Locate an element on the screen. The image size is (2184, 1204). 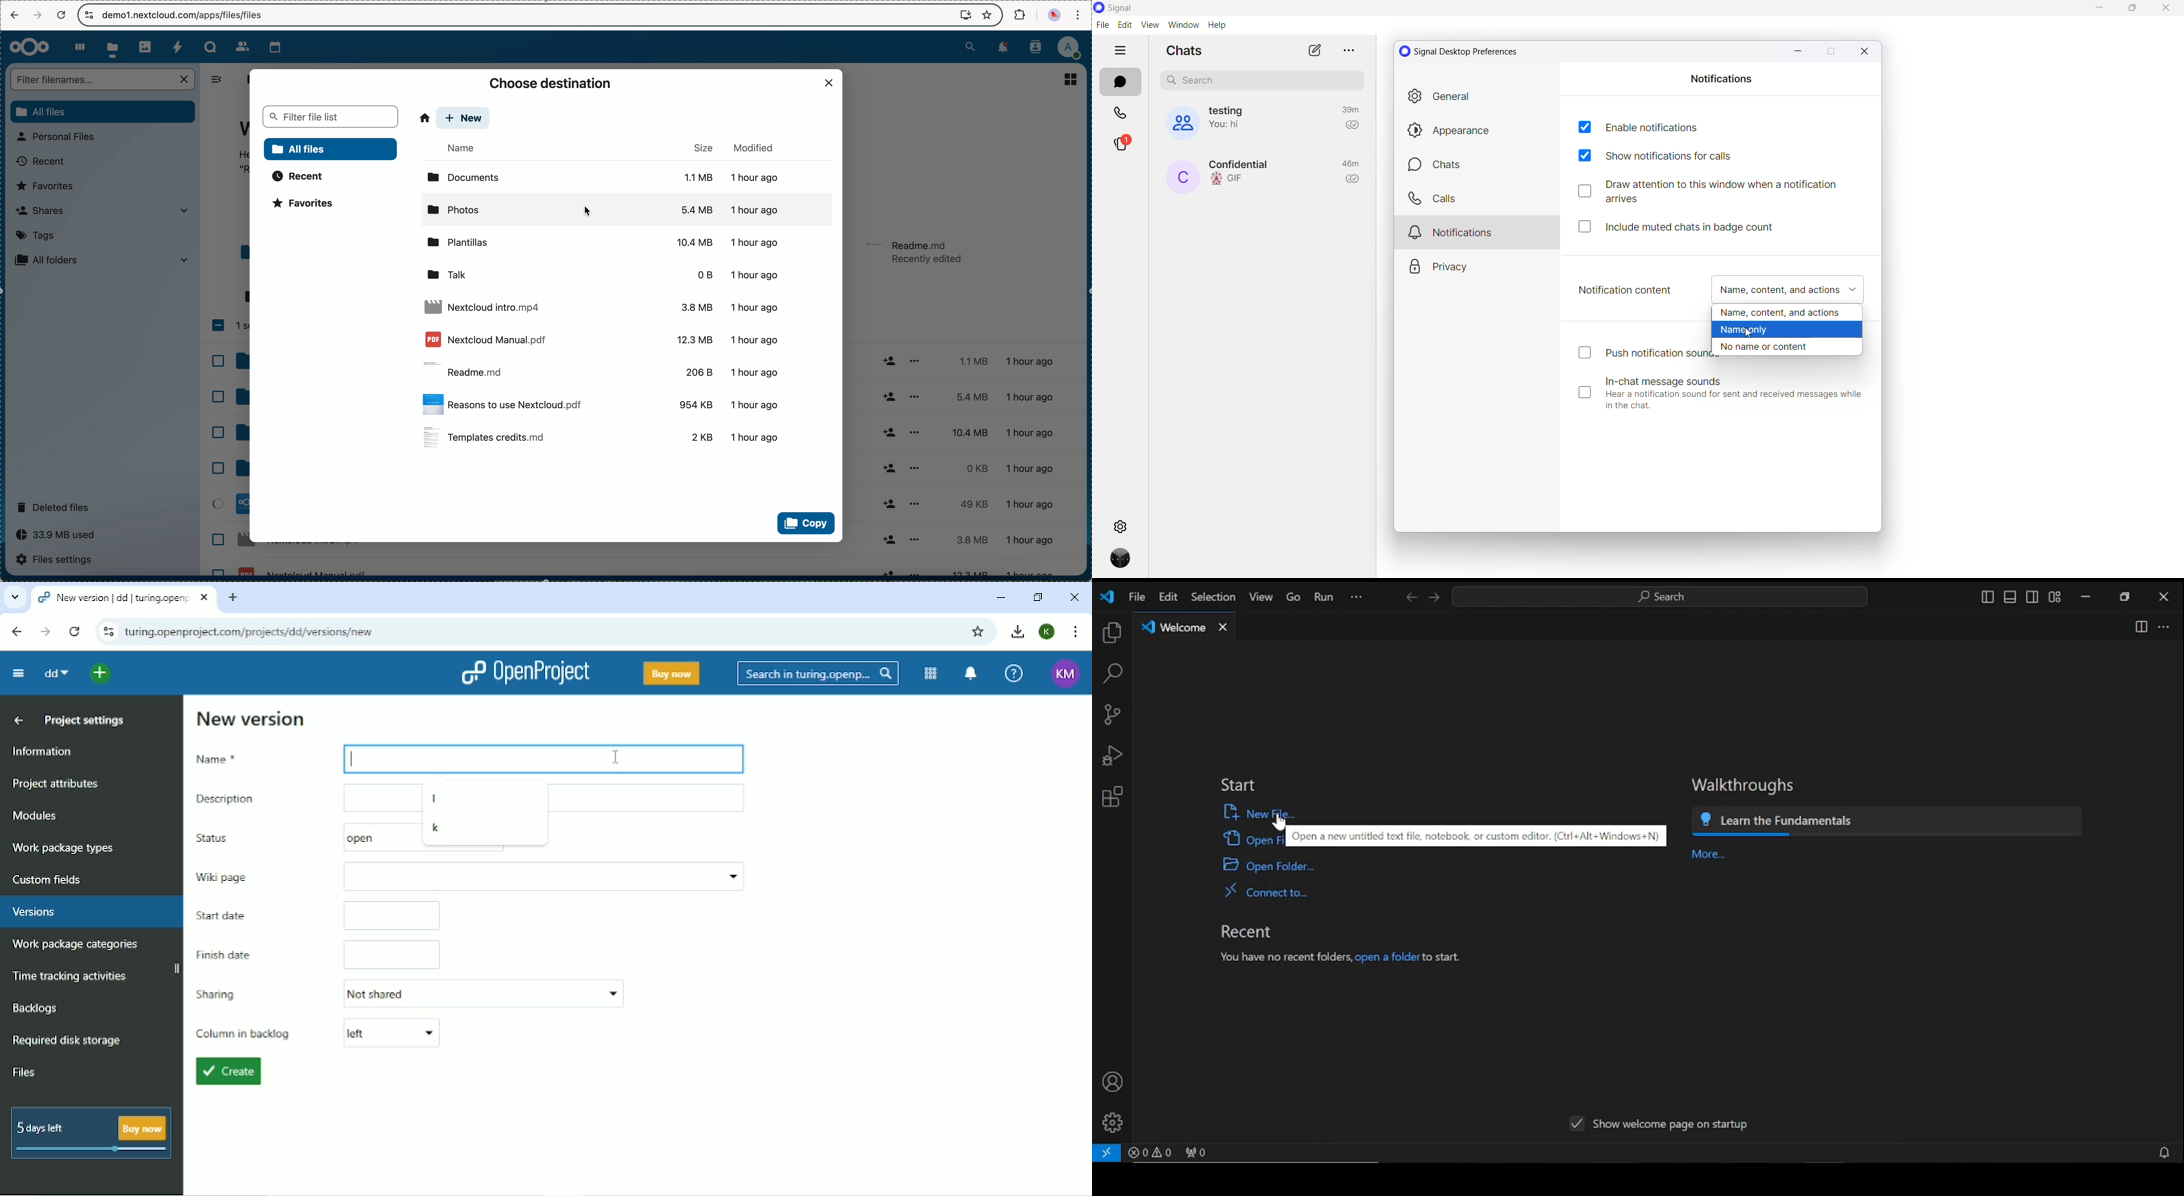
notifications is located at coordinates (1005, 48).